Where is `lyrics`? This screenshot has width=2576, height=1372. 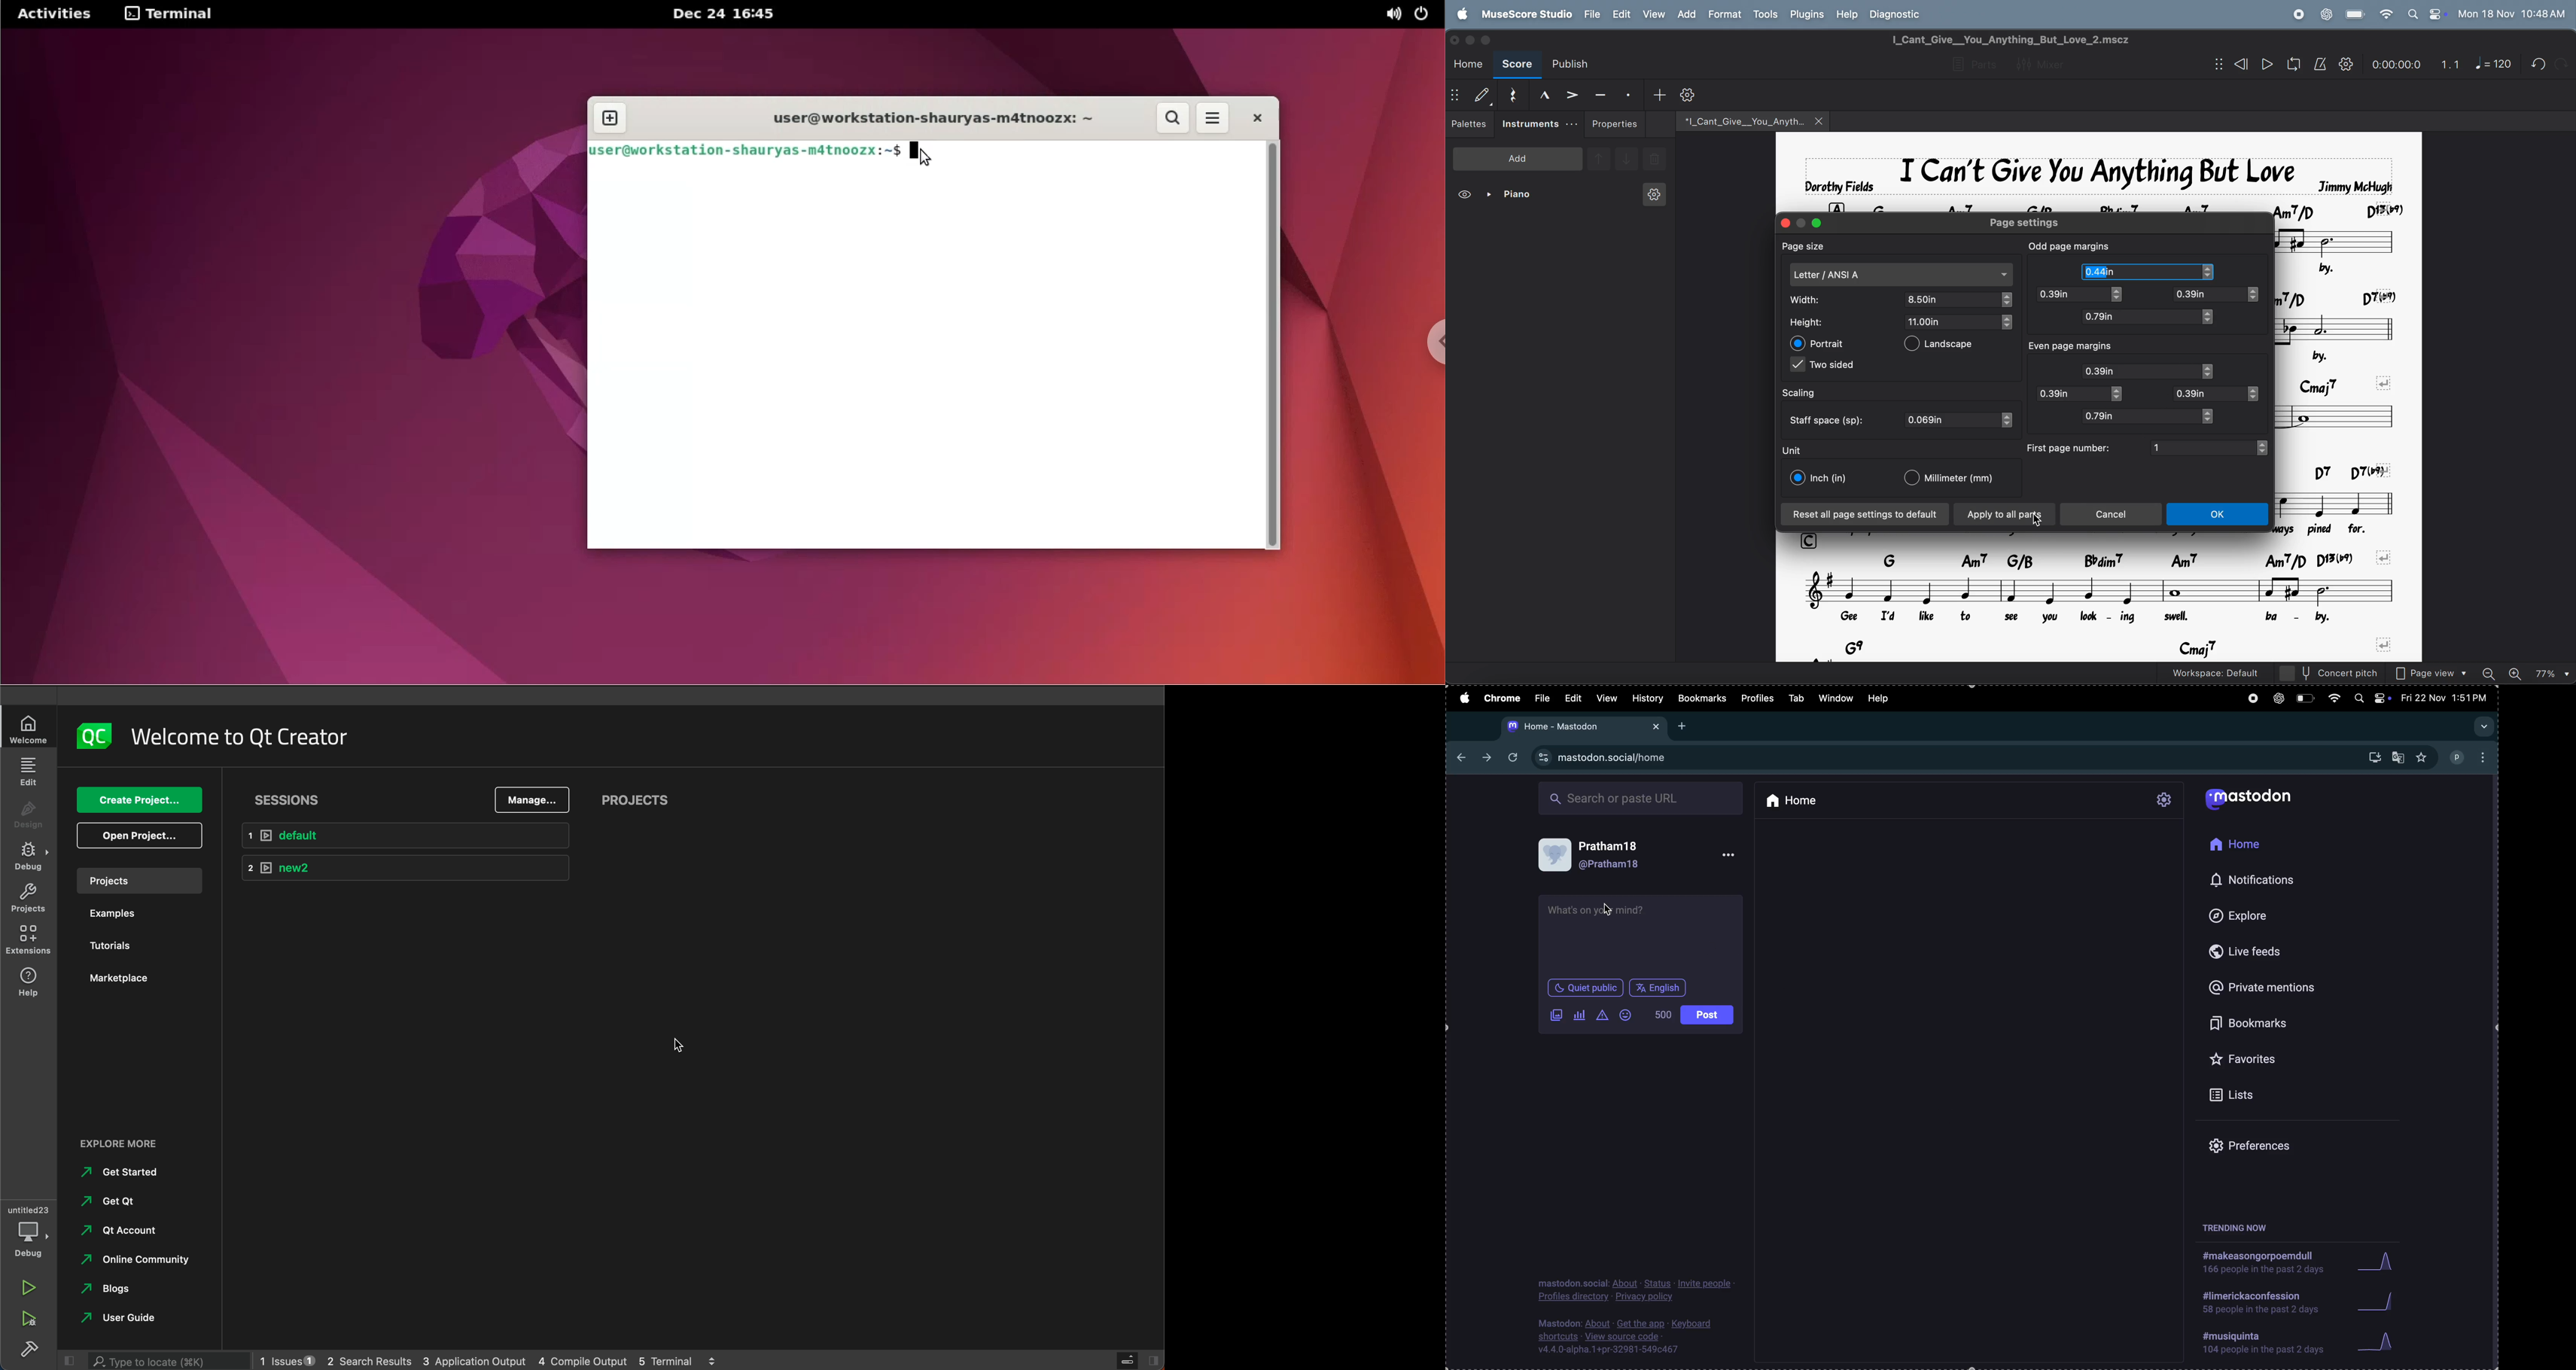 lyrics is located at coordinates (2324, 353).